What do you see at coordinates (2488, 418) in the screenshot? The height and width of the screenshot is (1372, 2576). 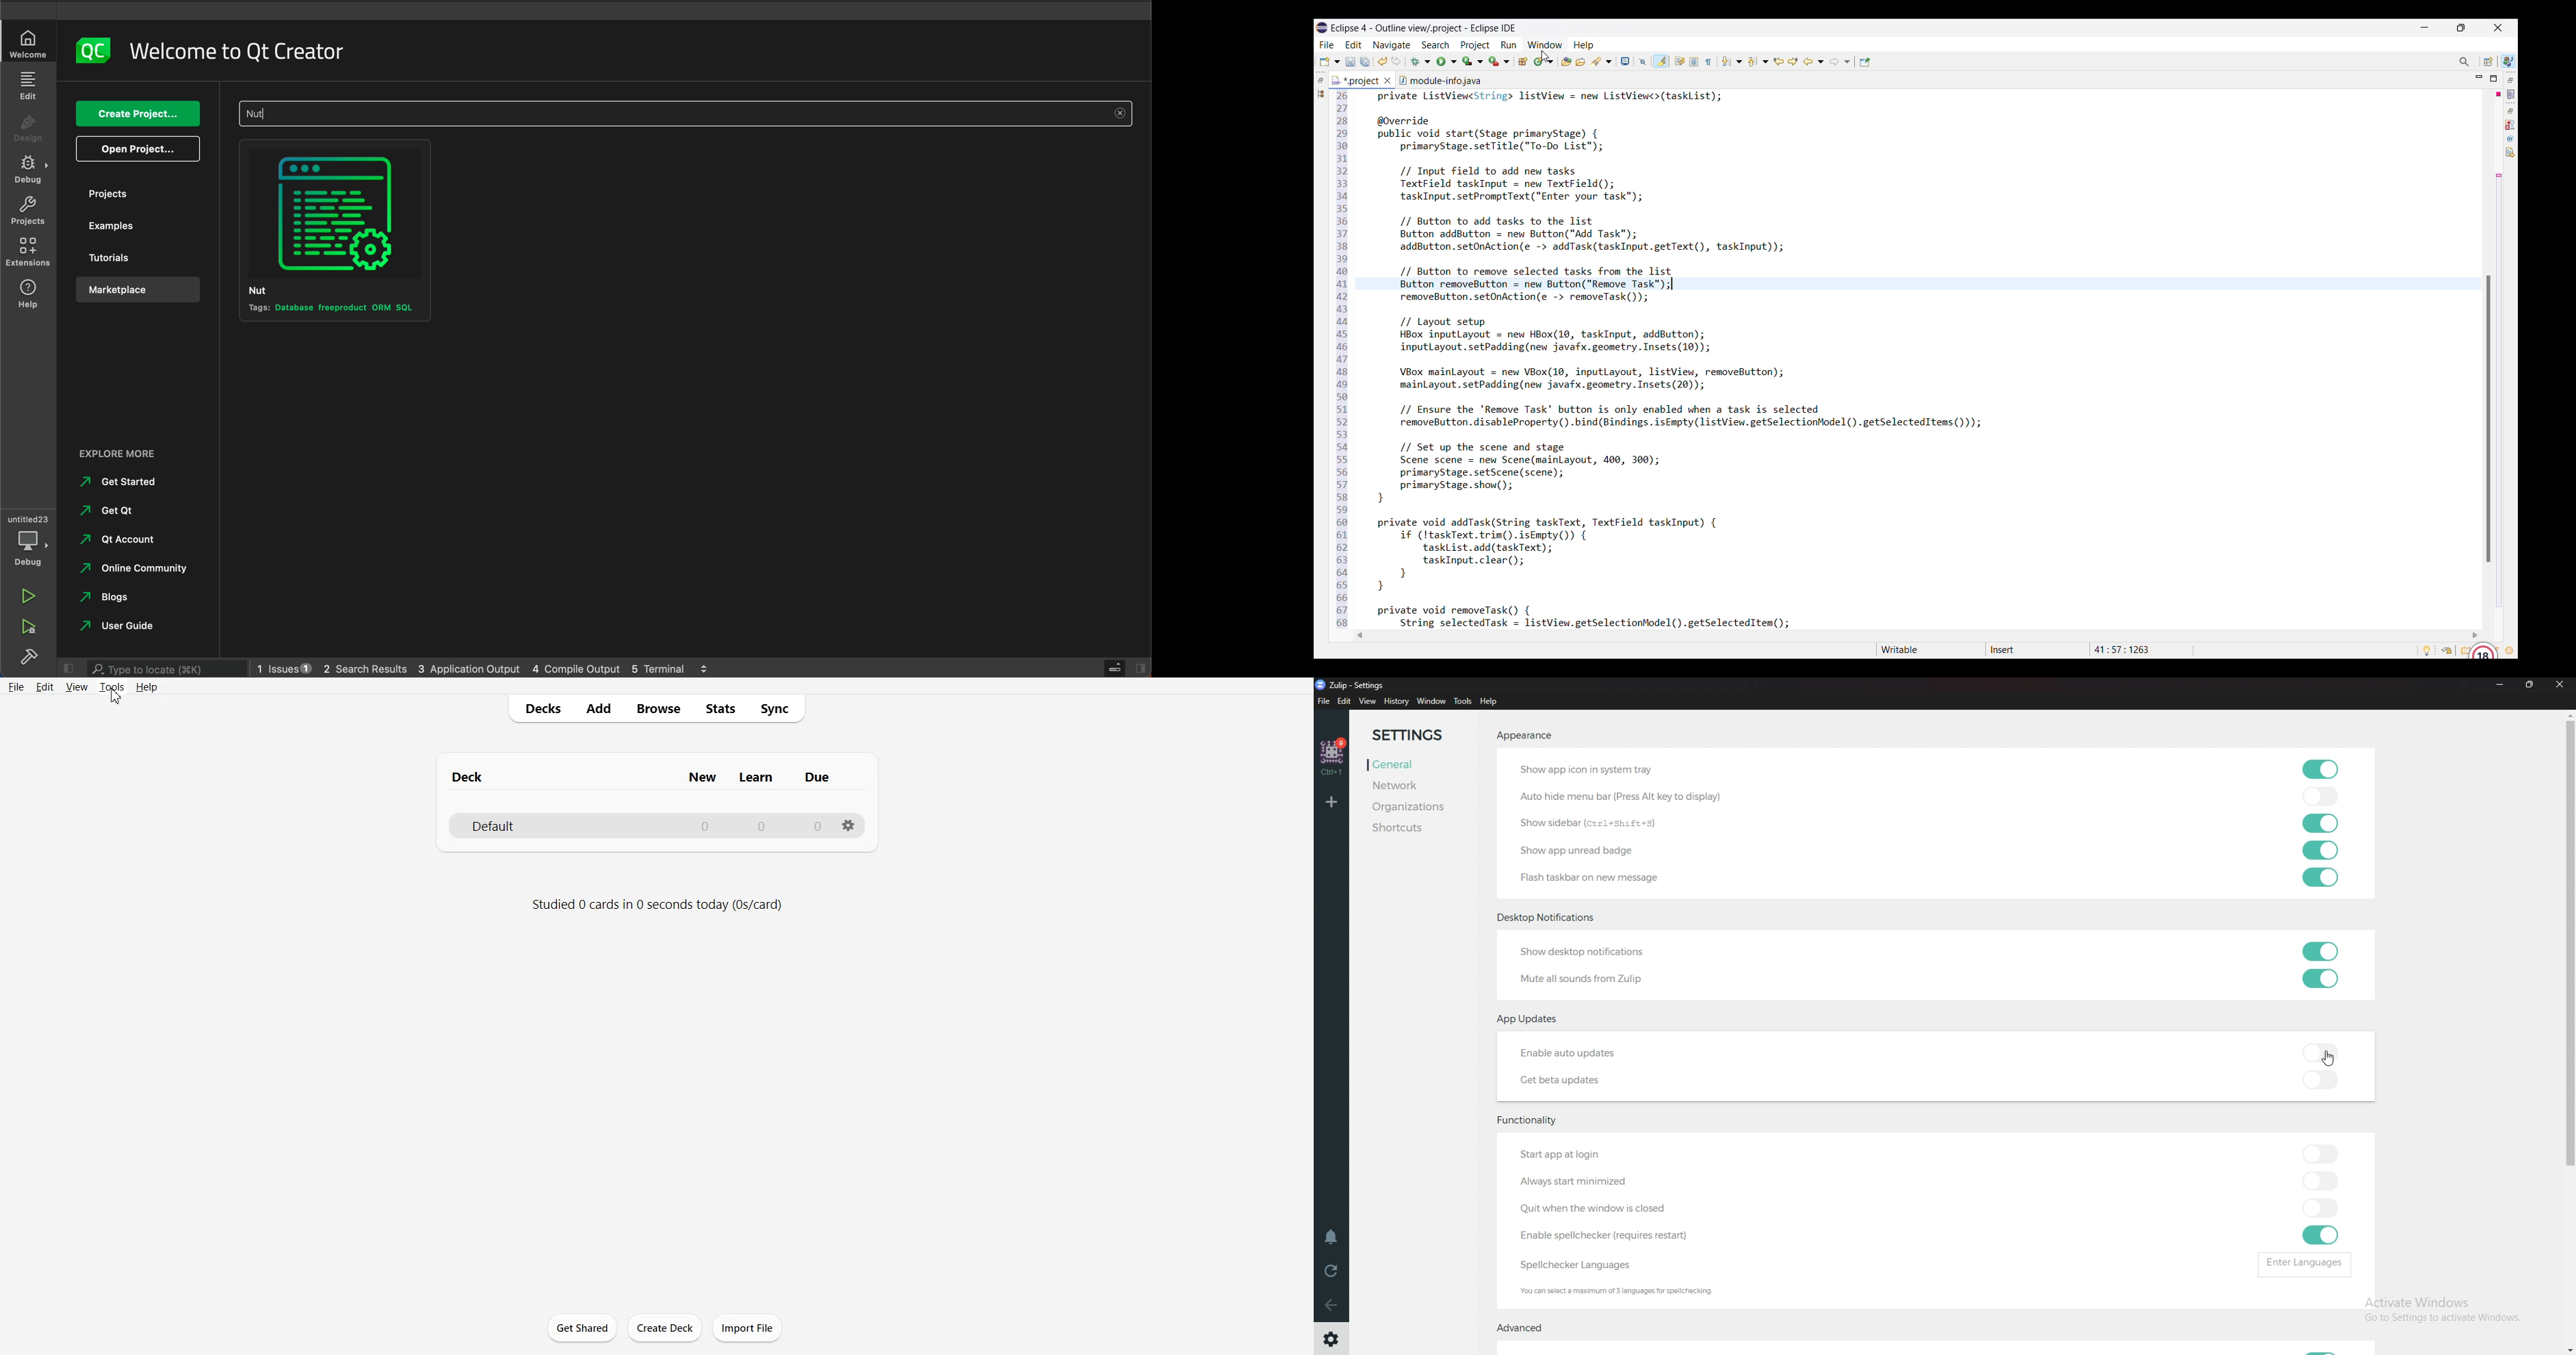 I see `Vertical slide bar` at bounding box center [2488, 418].